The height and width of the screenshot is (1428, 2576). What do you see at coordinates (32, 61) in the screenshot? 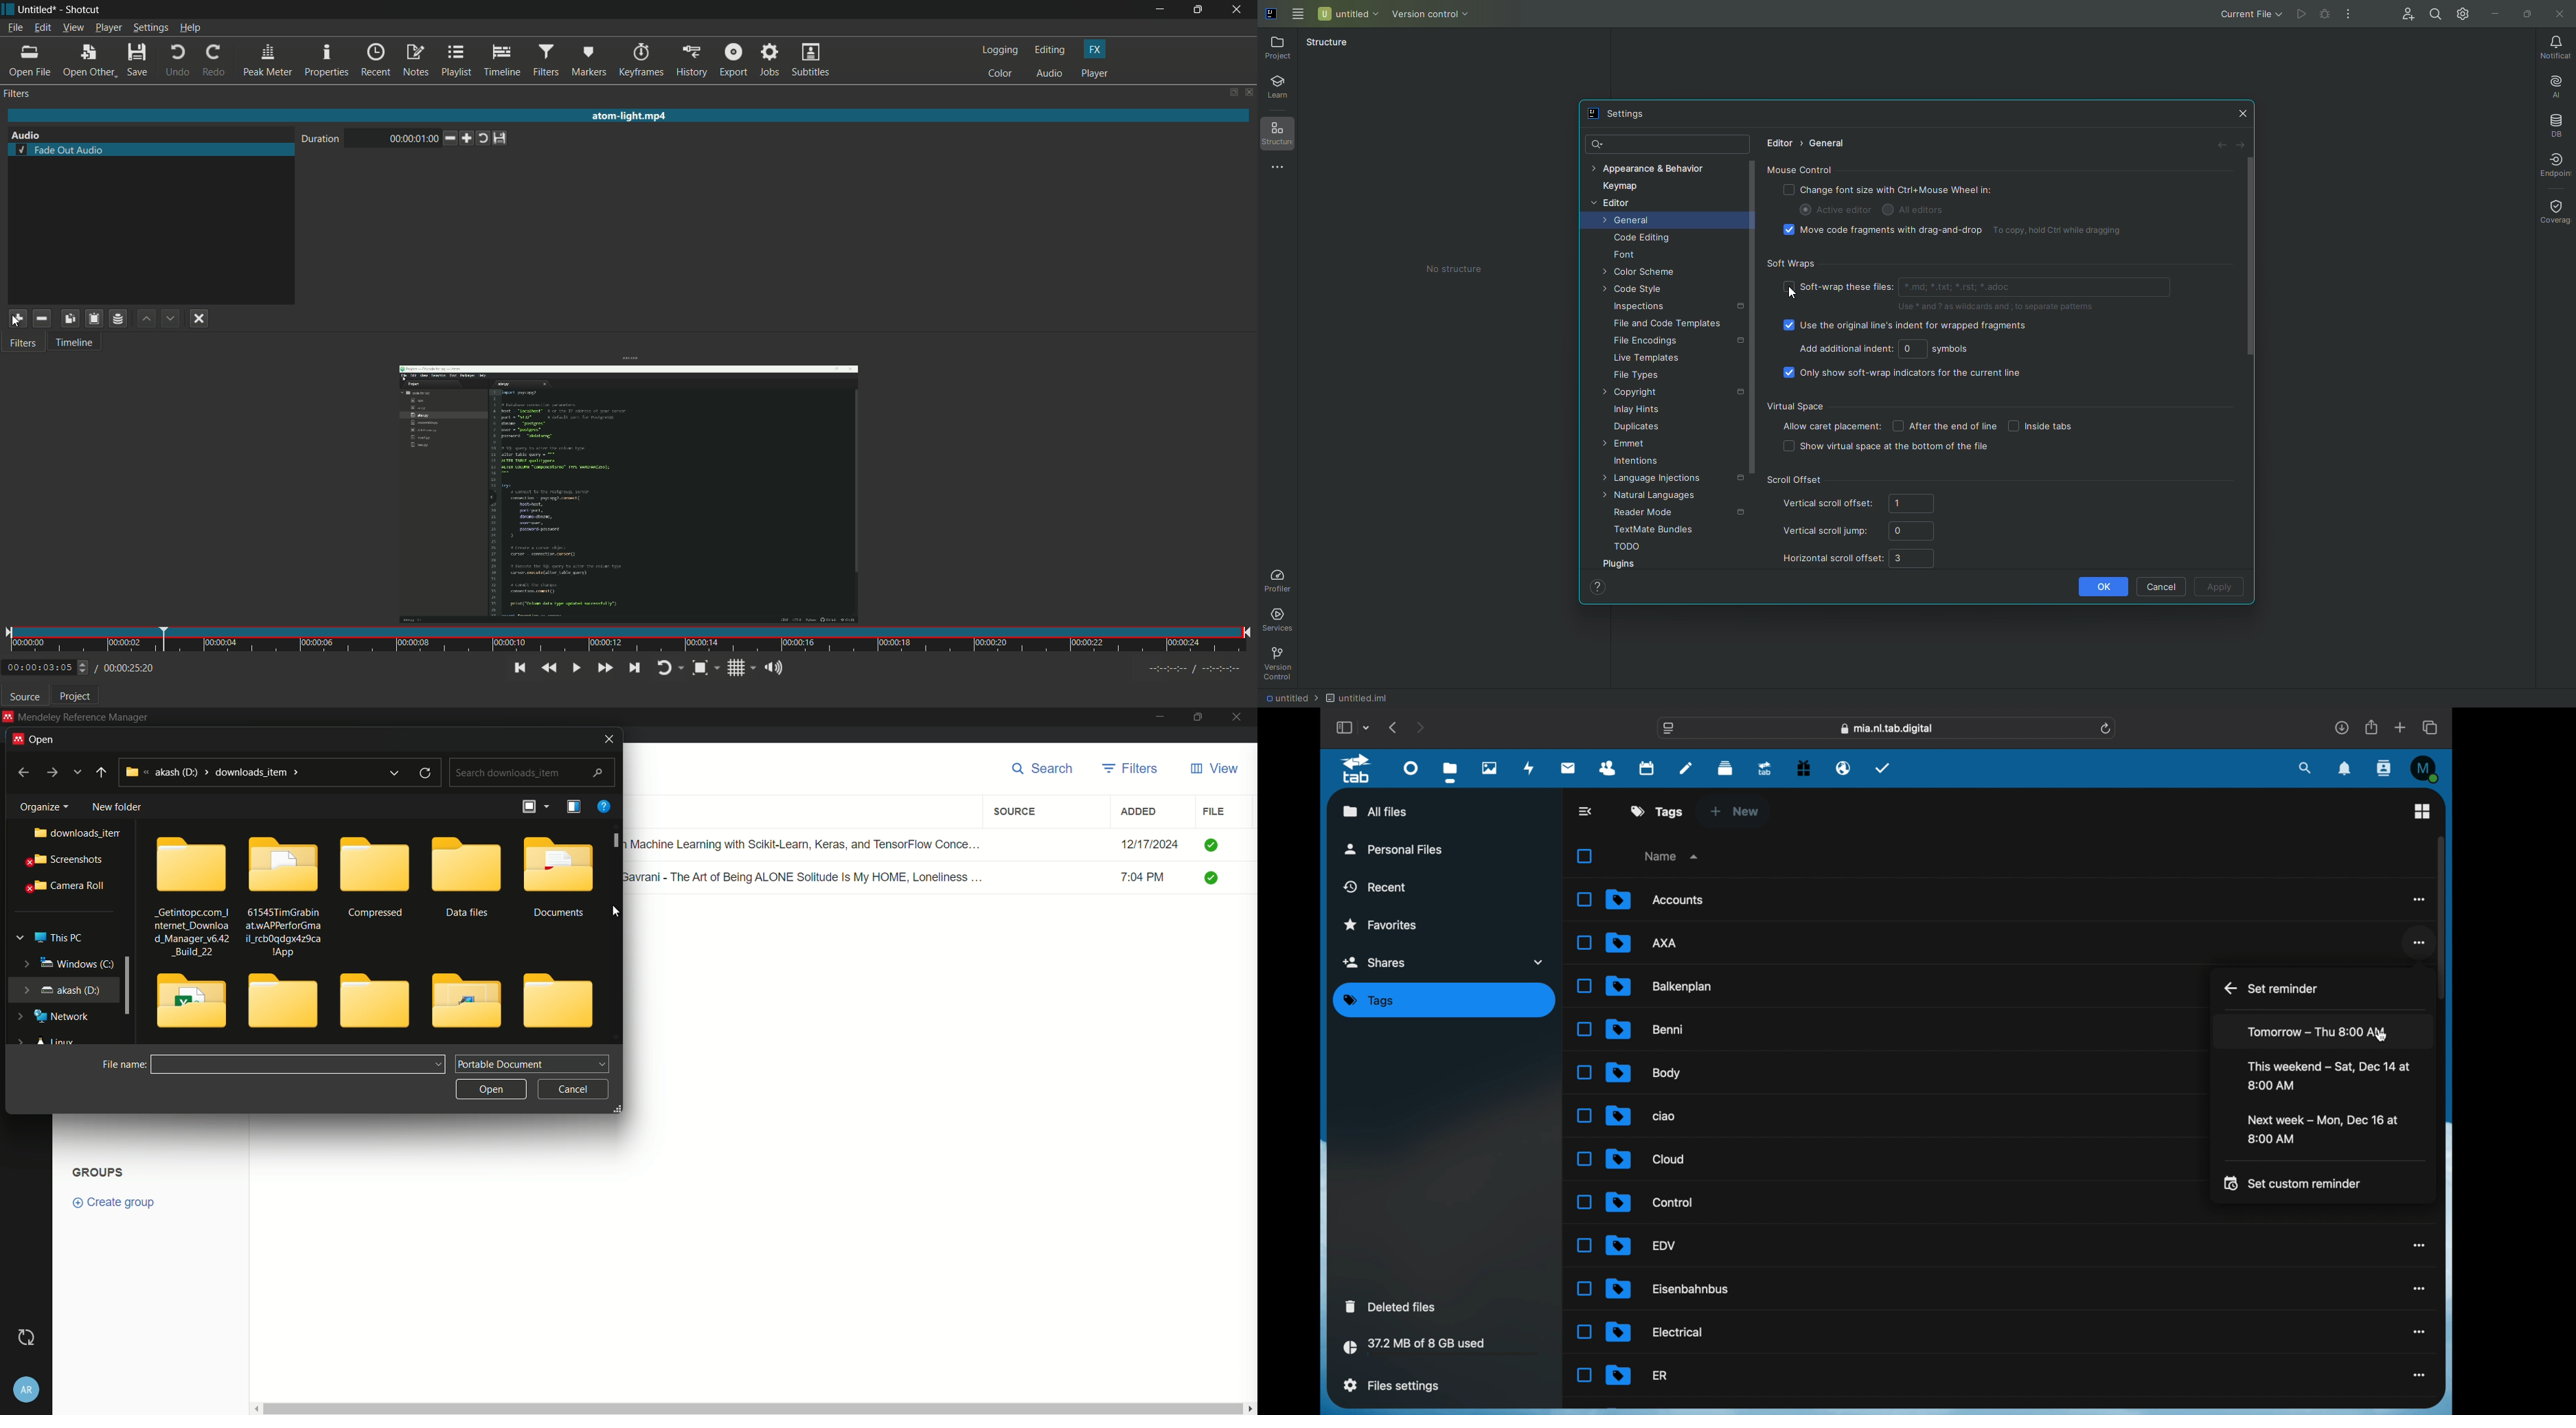
I see `open file` at bounding box center [32, 61].